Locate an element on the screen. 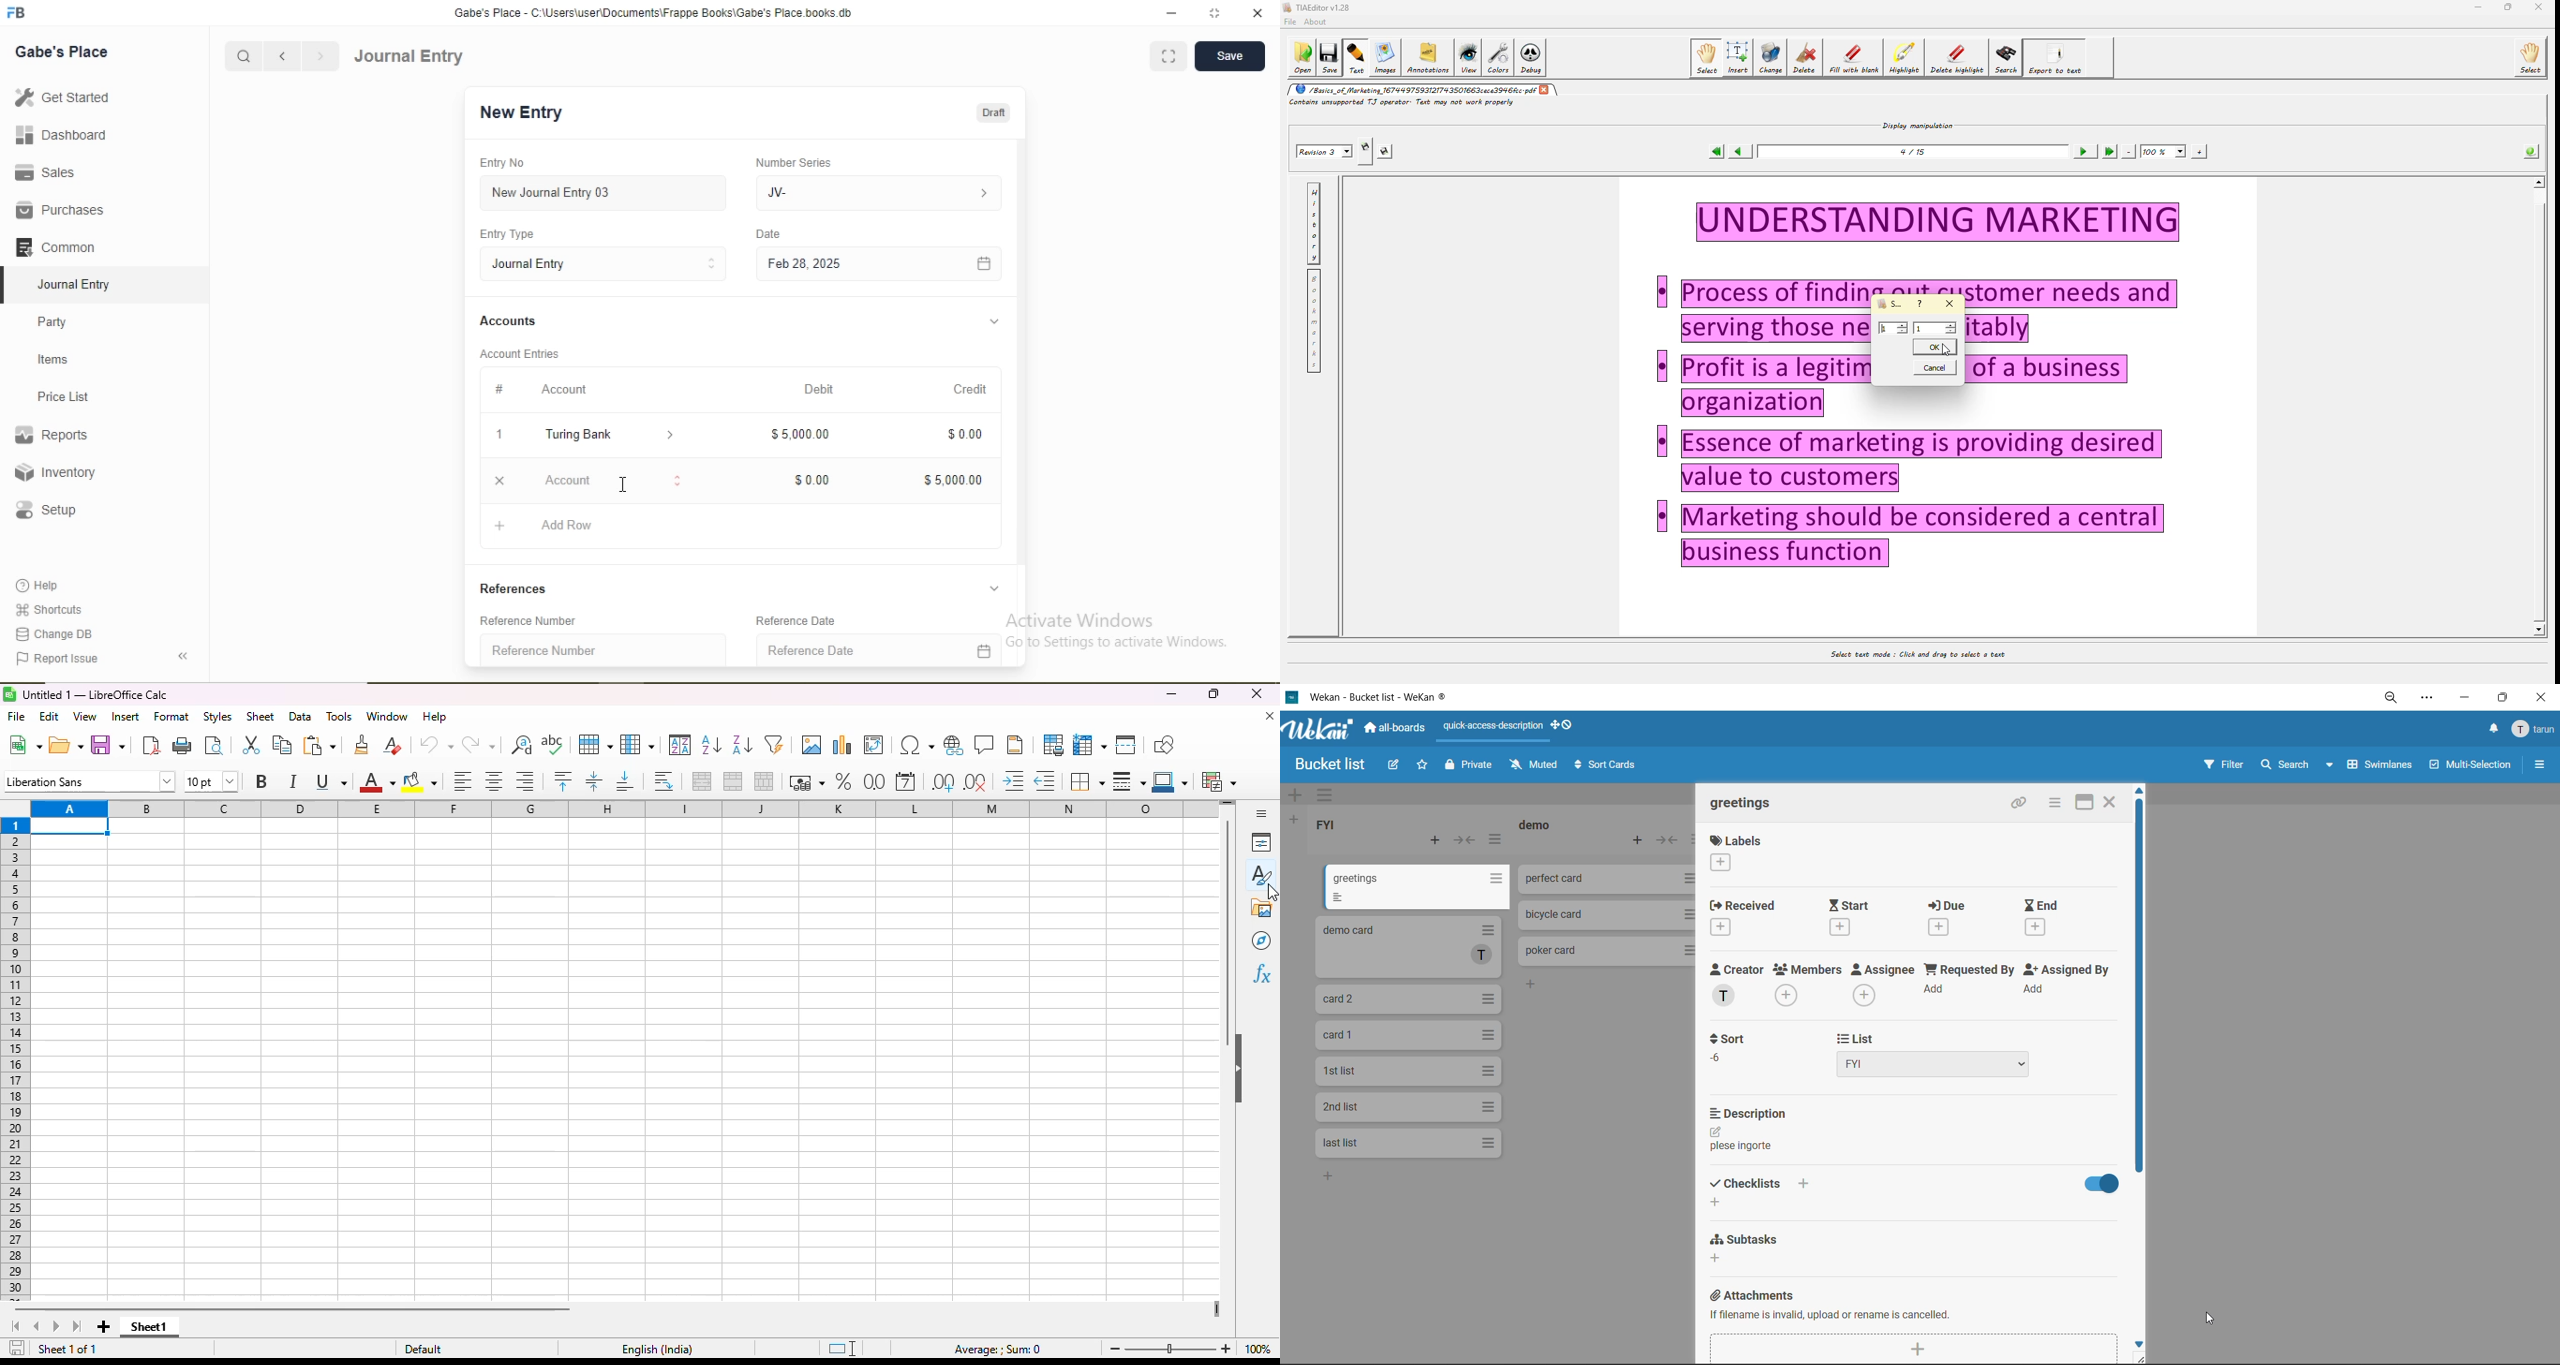 The height and width of the screenshot is (1372, 2576). list is located at coordinates (1947, 1053).